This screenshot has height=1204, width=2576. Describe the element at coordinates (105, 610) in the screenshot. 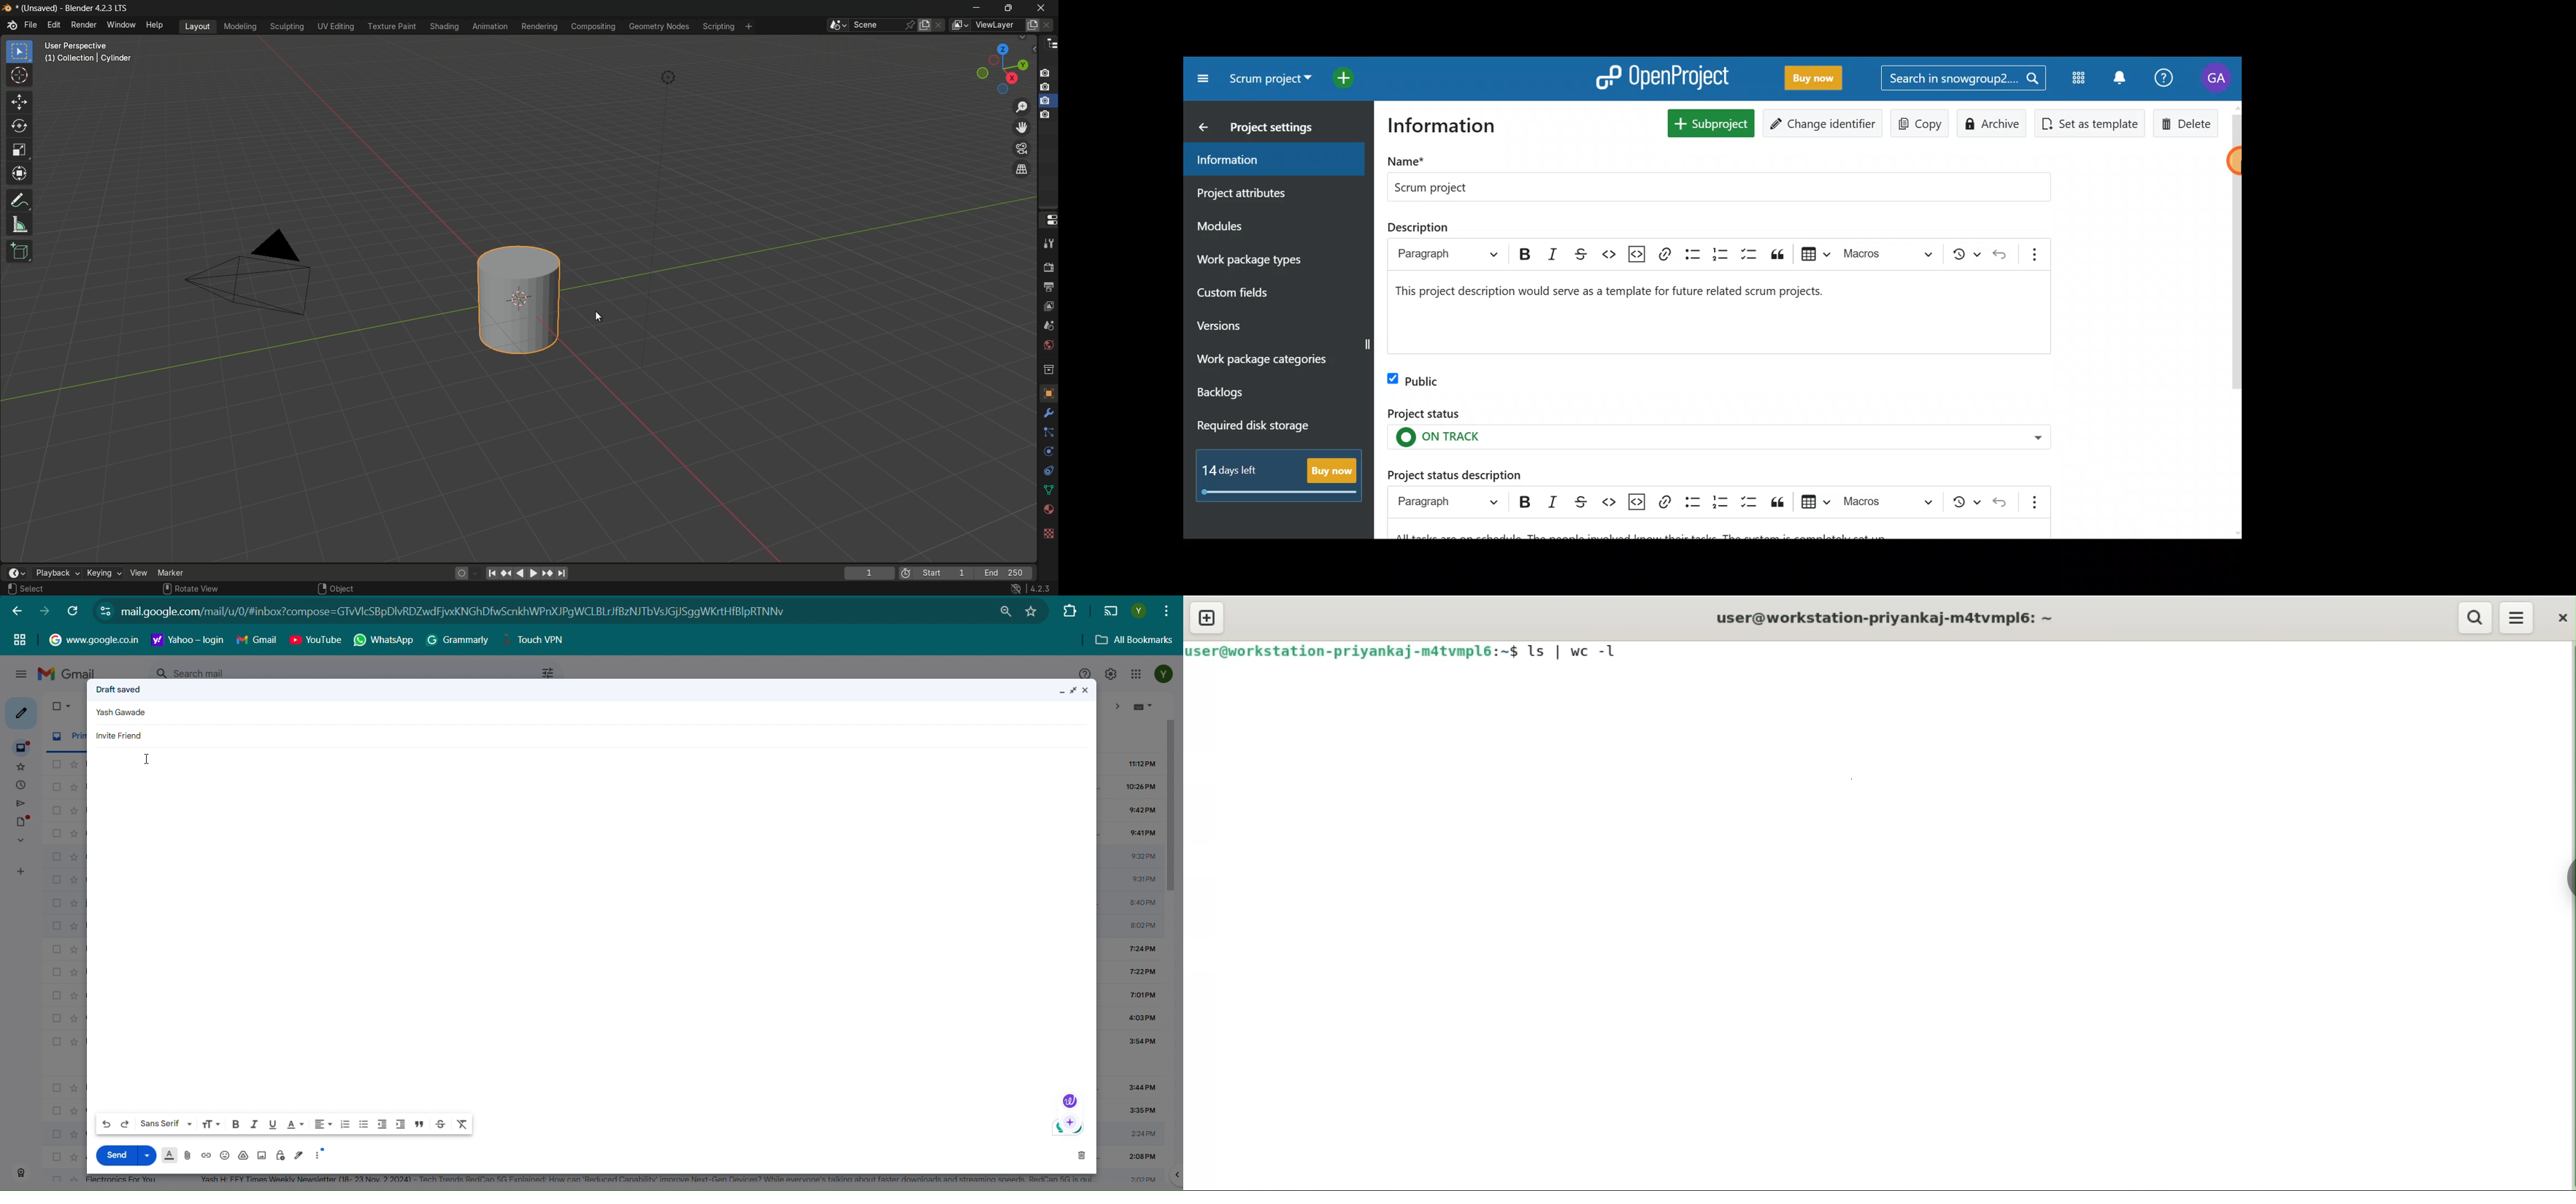

I see `view site information` at that location.